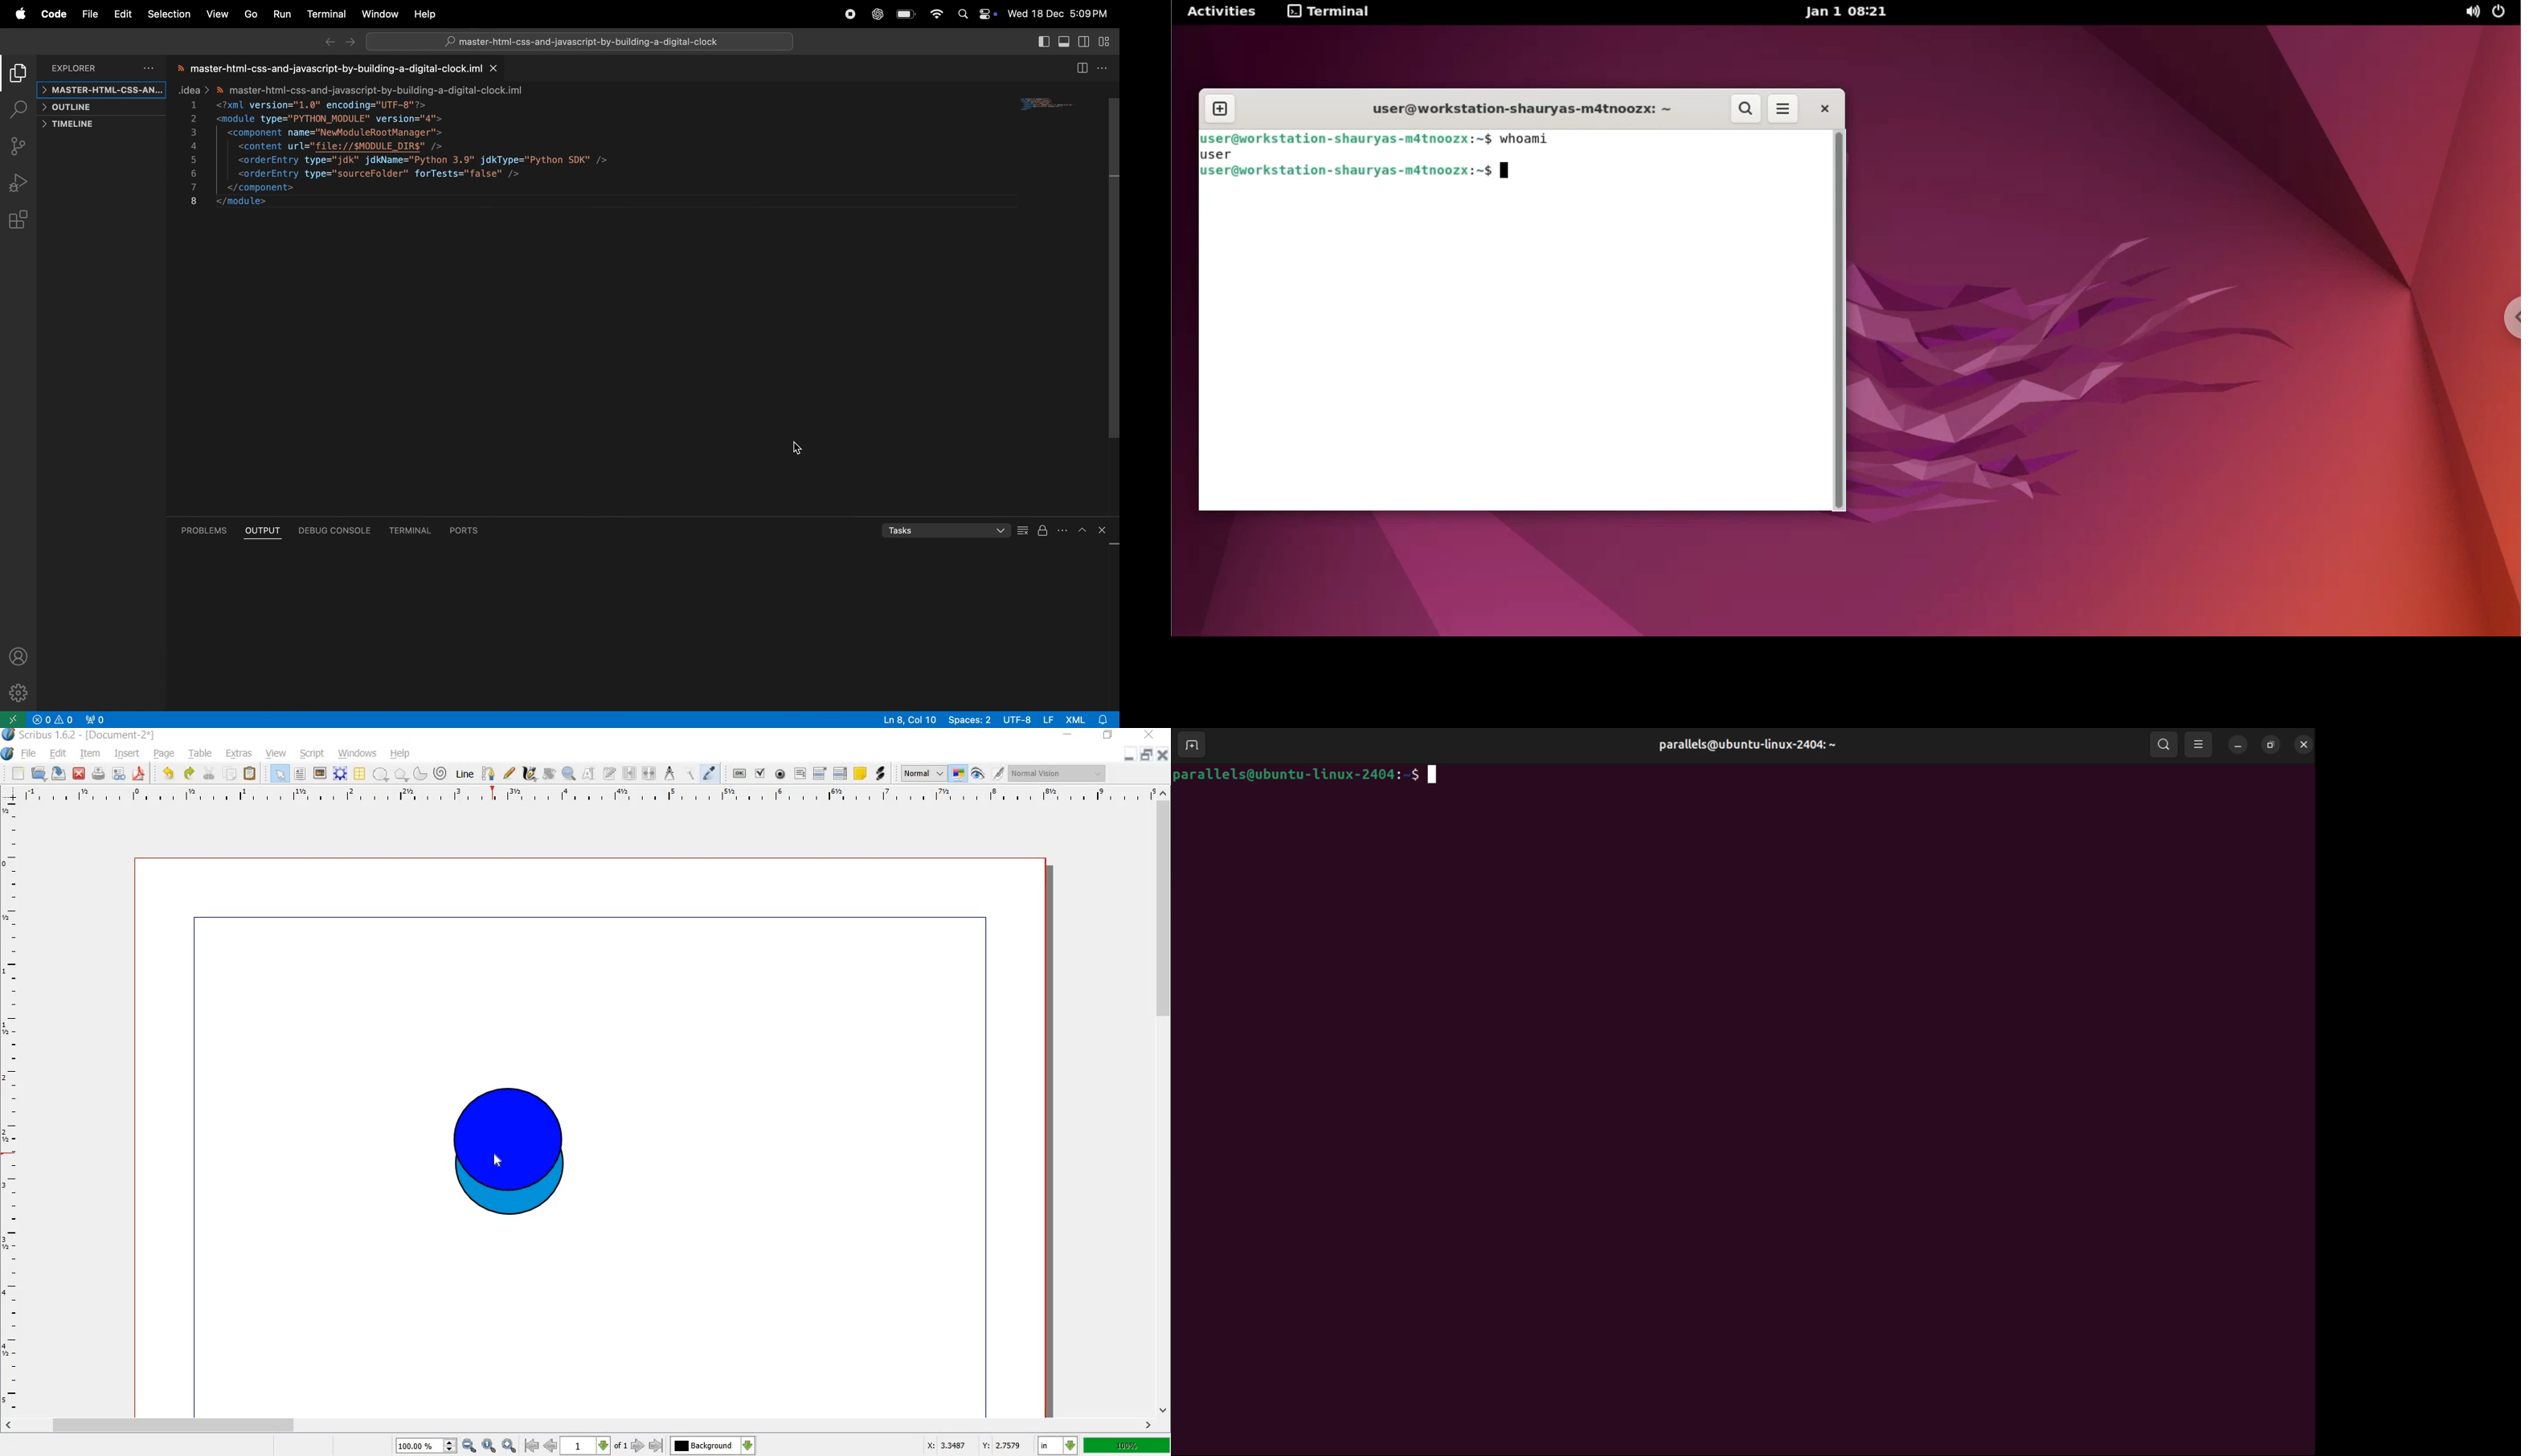  I want to click on view port, so click(94, 719).